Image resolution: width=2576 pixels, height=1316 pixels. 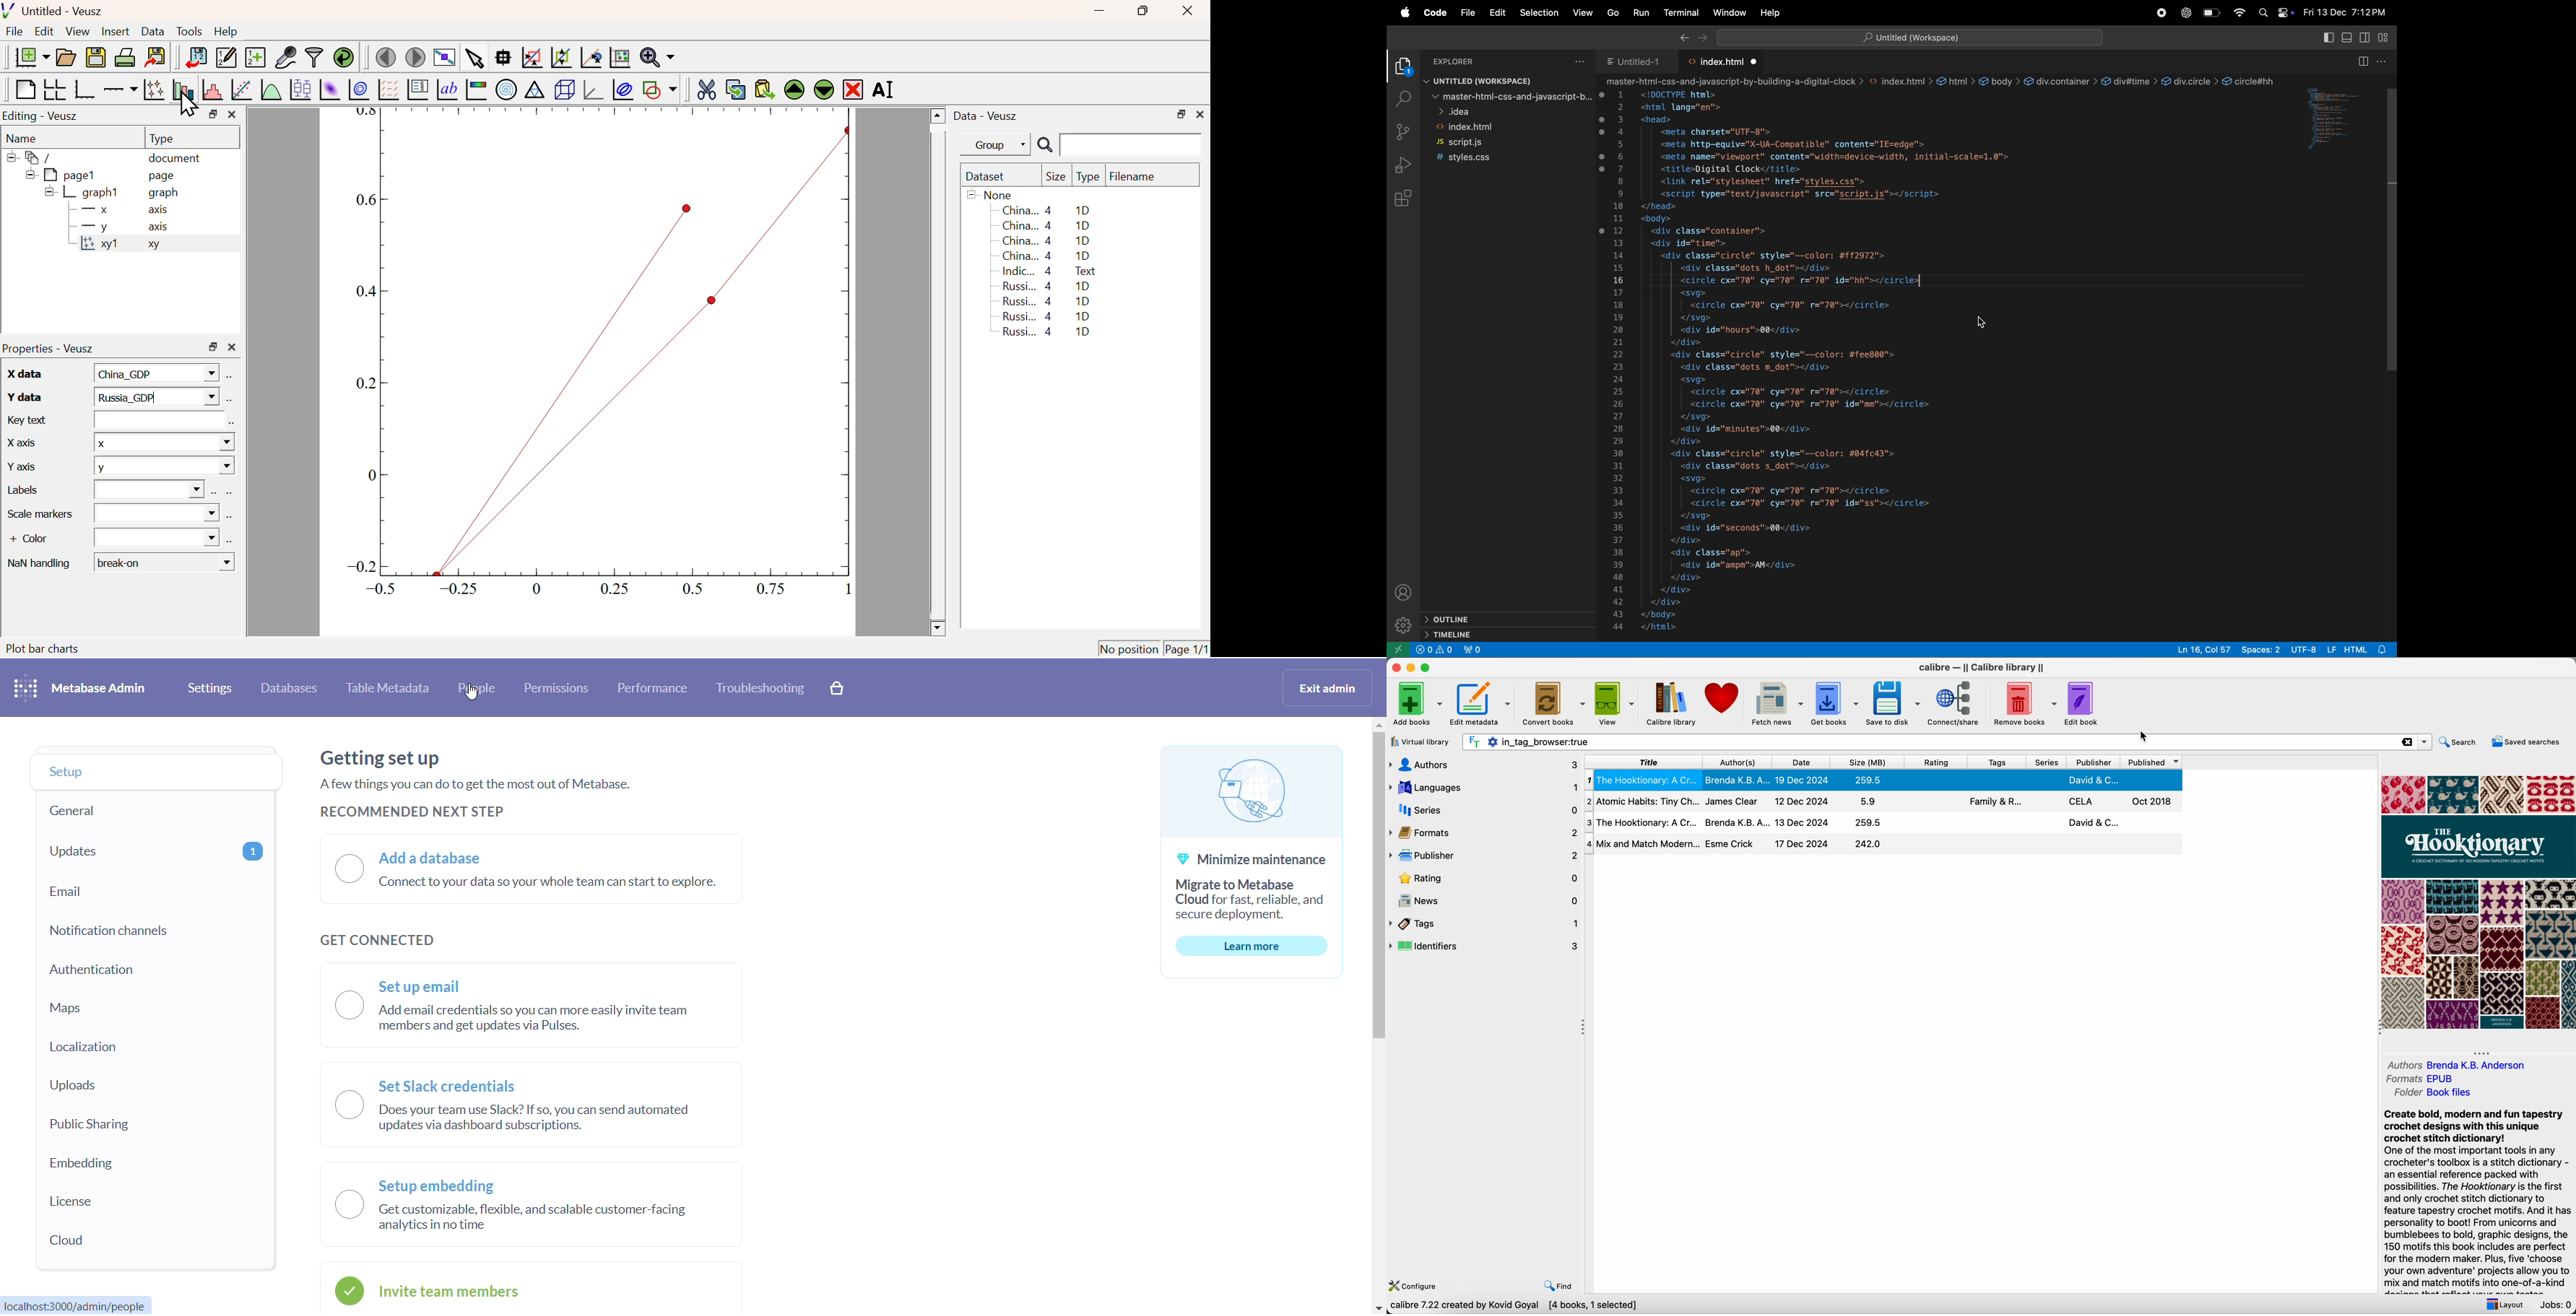 I want to click on Break-on, so click(x=165, y=562).